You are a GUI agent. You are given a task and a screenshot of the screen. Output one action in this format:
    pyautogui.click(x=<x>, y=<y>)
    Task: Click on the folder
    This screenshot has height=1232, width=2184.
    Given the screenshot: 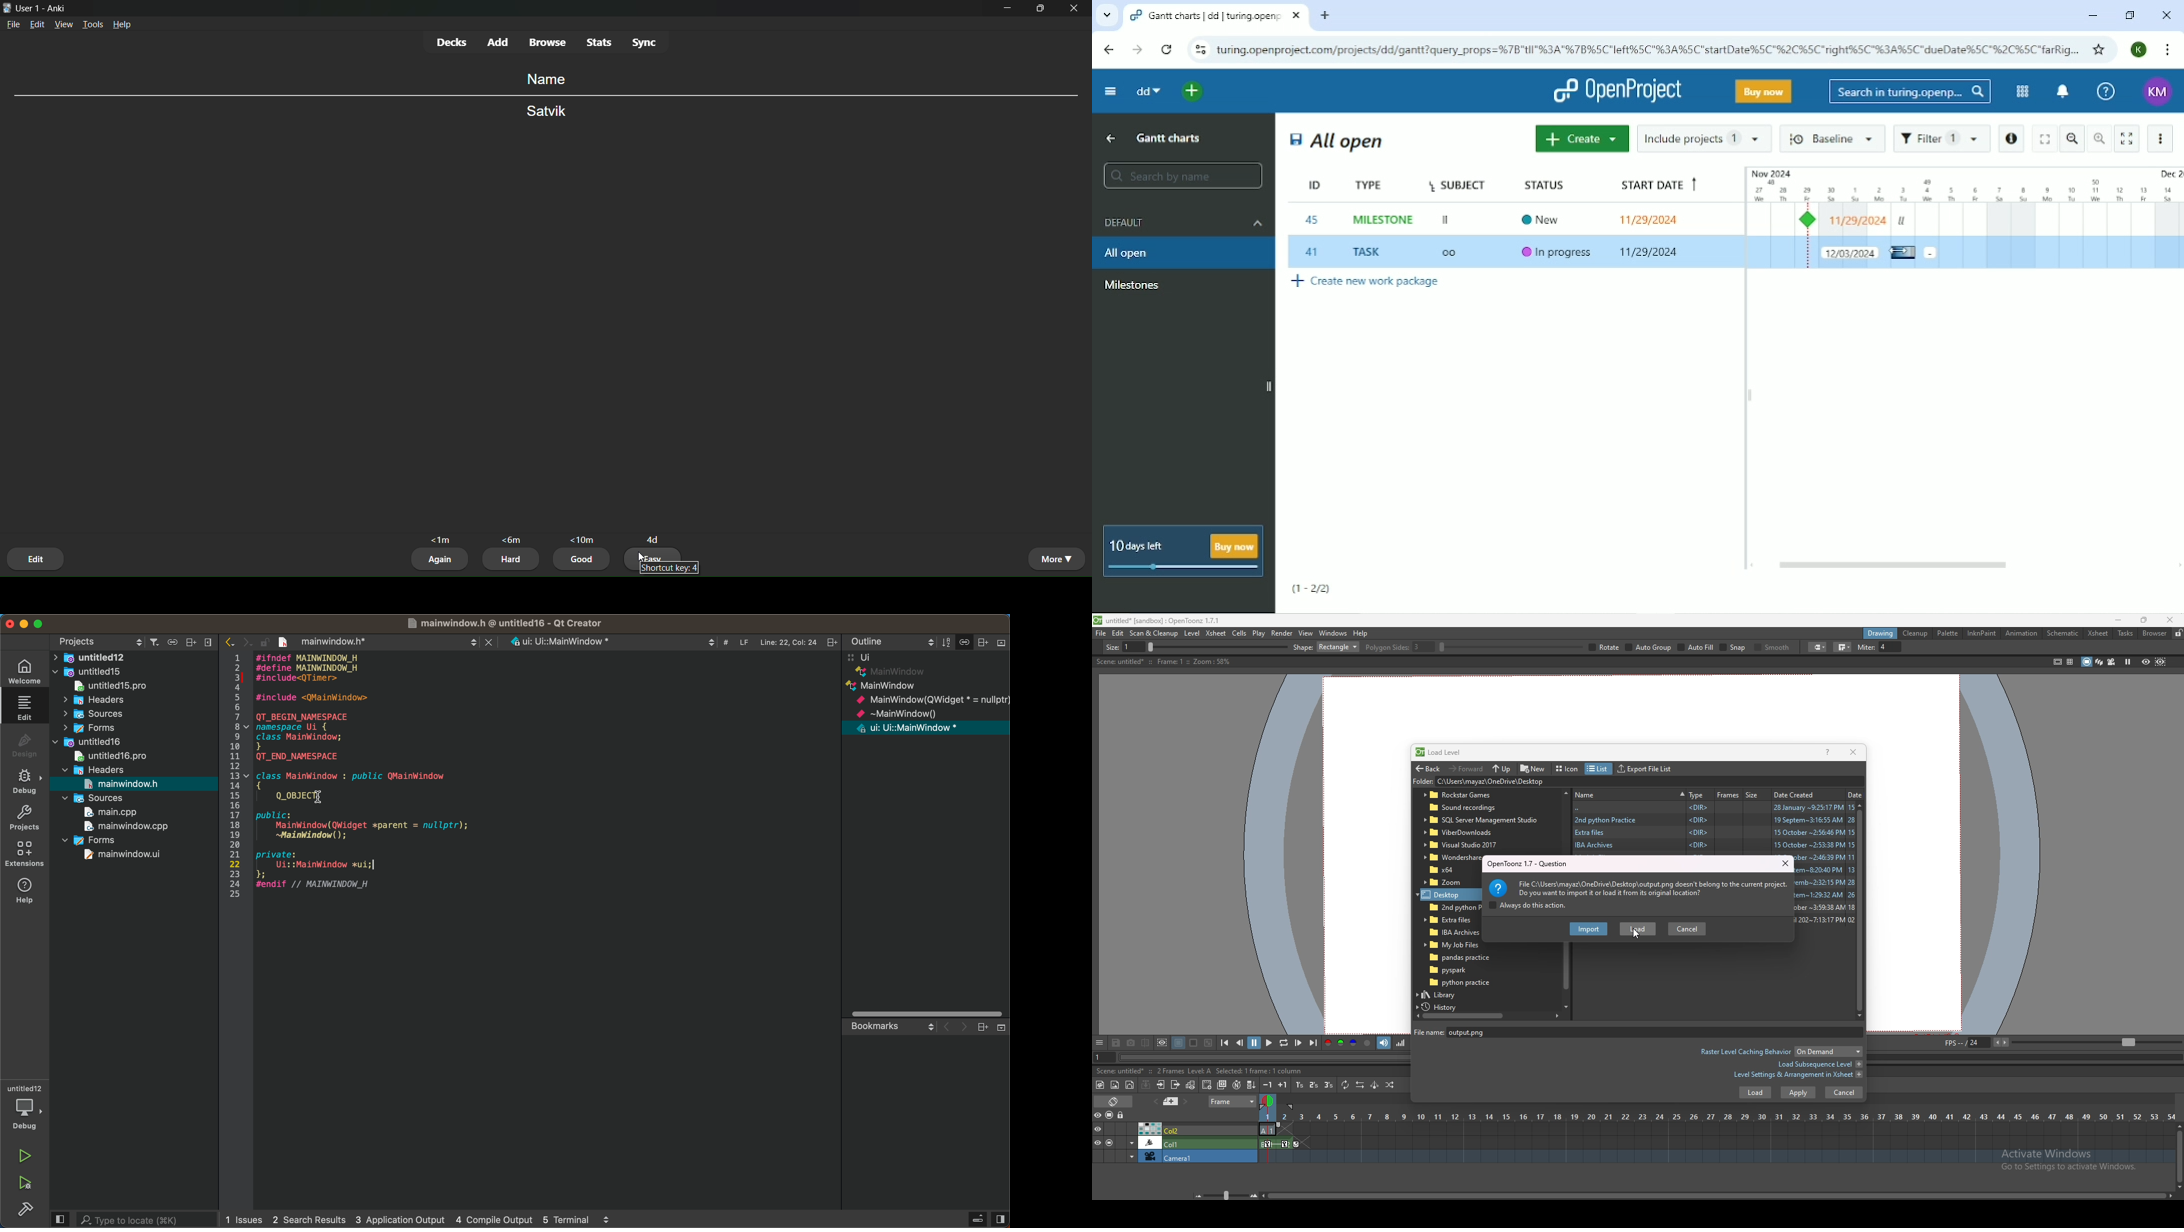 What is the action you would take?
    pyautogui.click(x=1449, y=908)
    